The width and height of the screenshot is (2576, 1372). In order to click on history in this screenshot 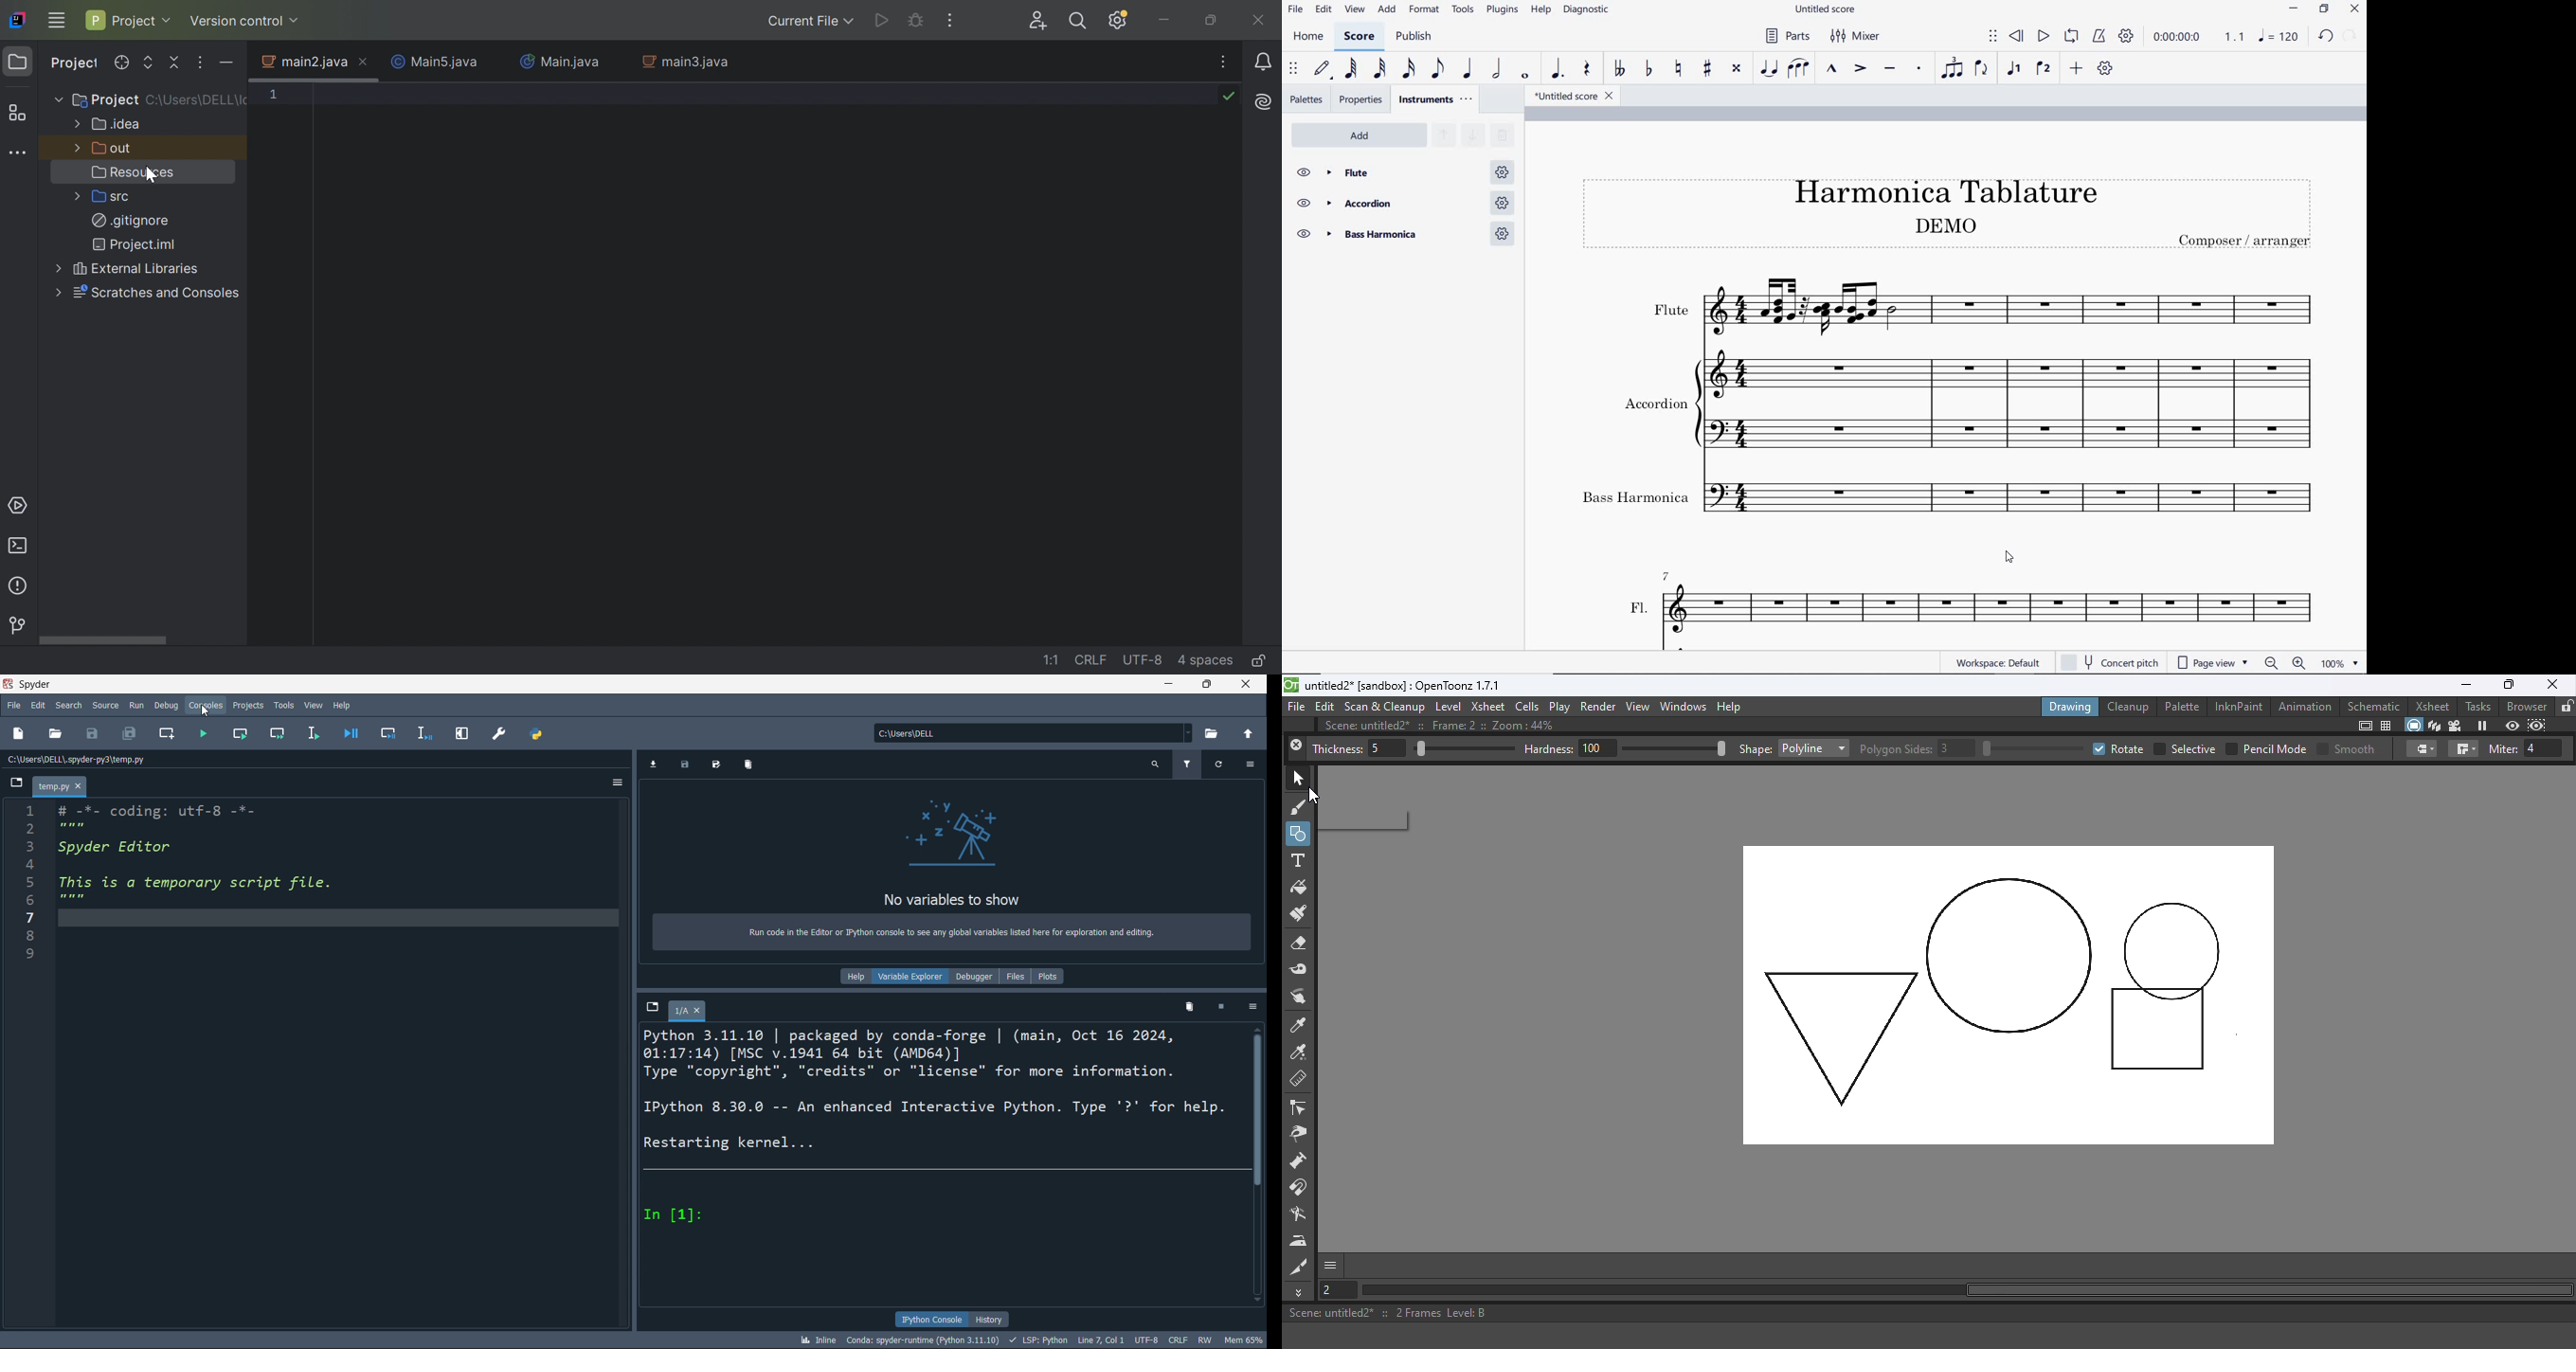, I will do `click(993, 1319)`.